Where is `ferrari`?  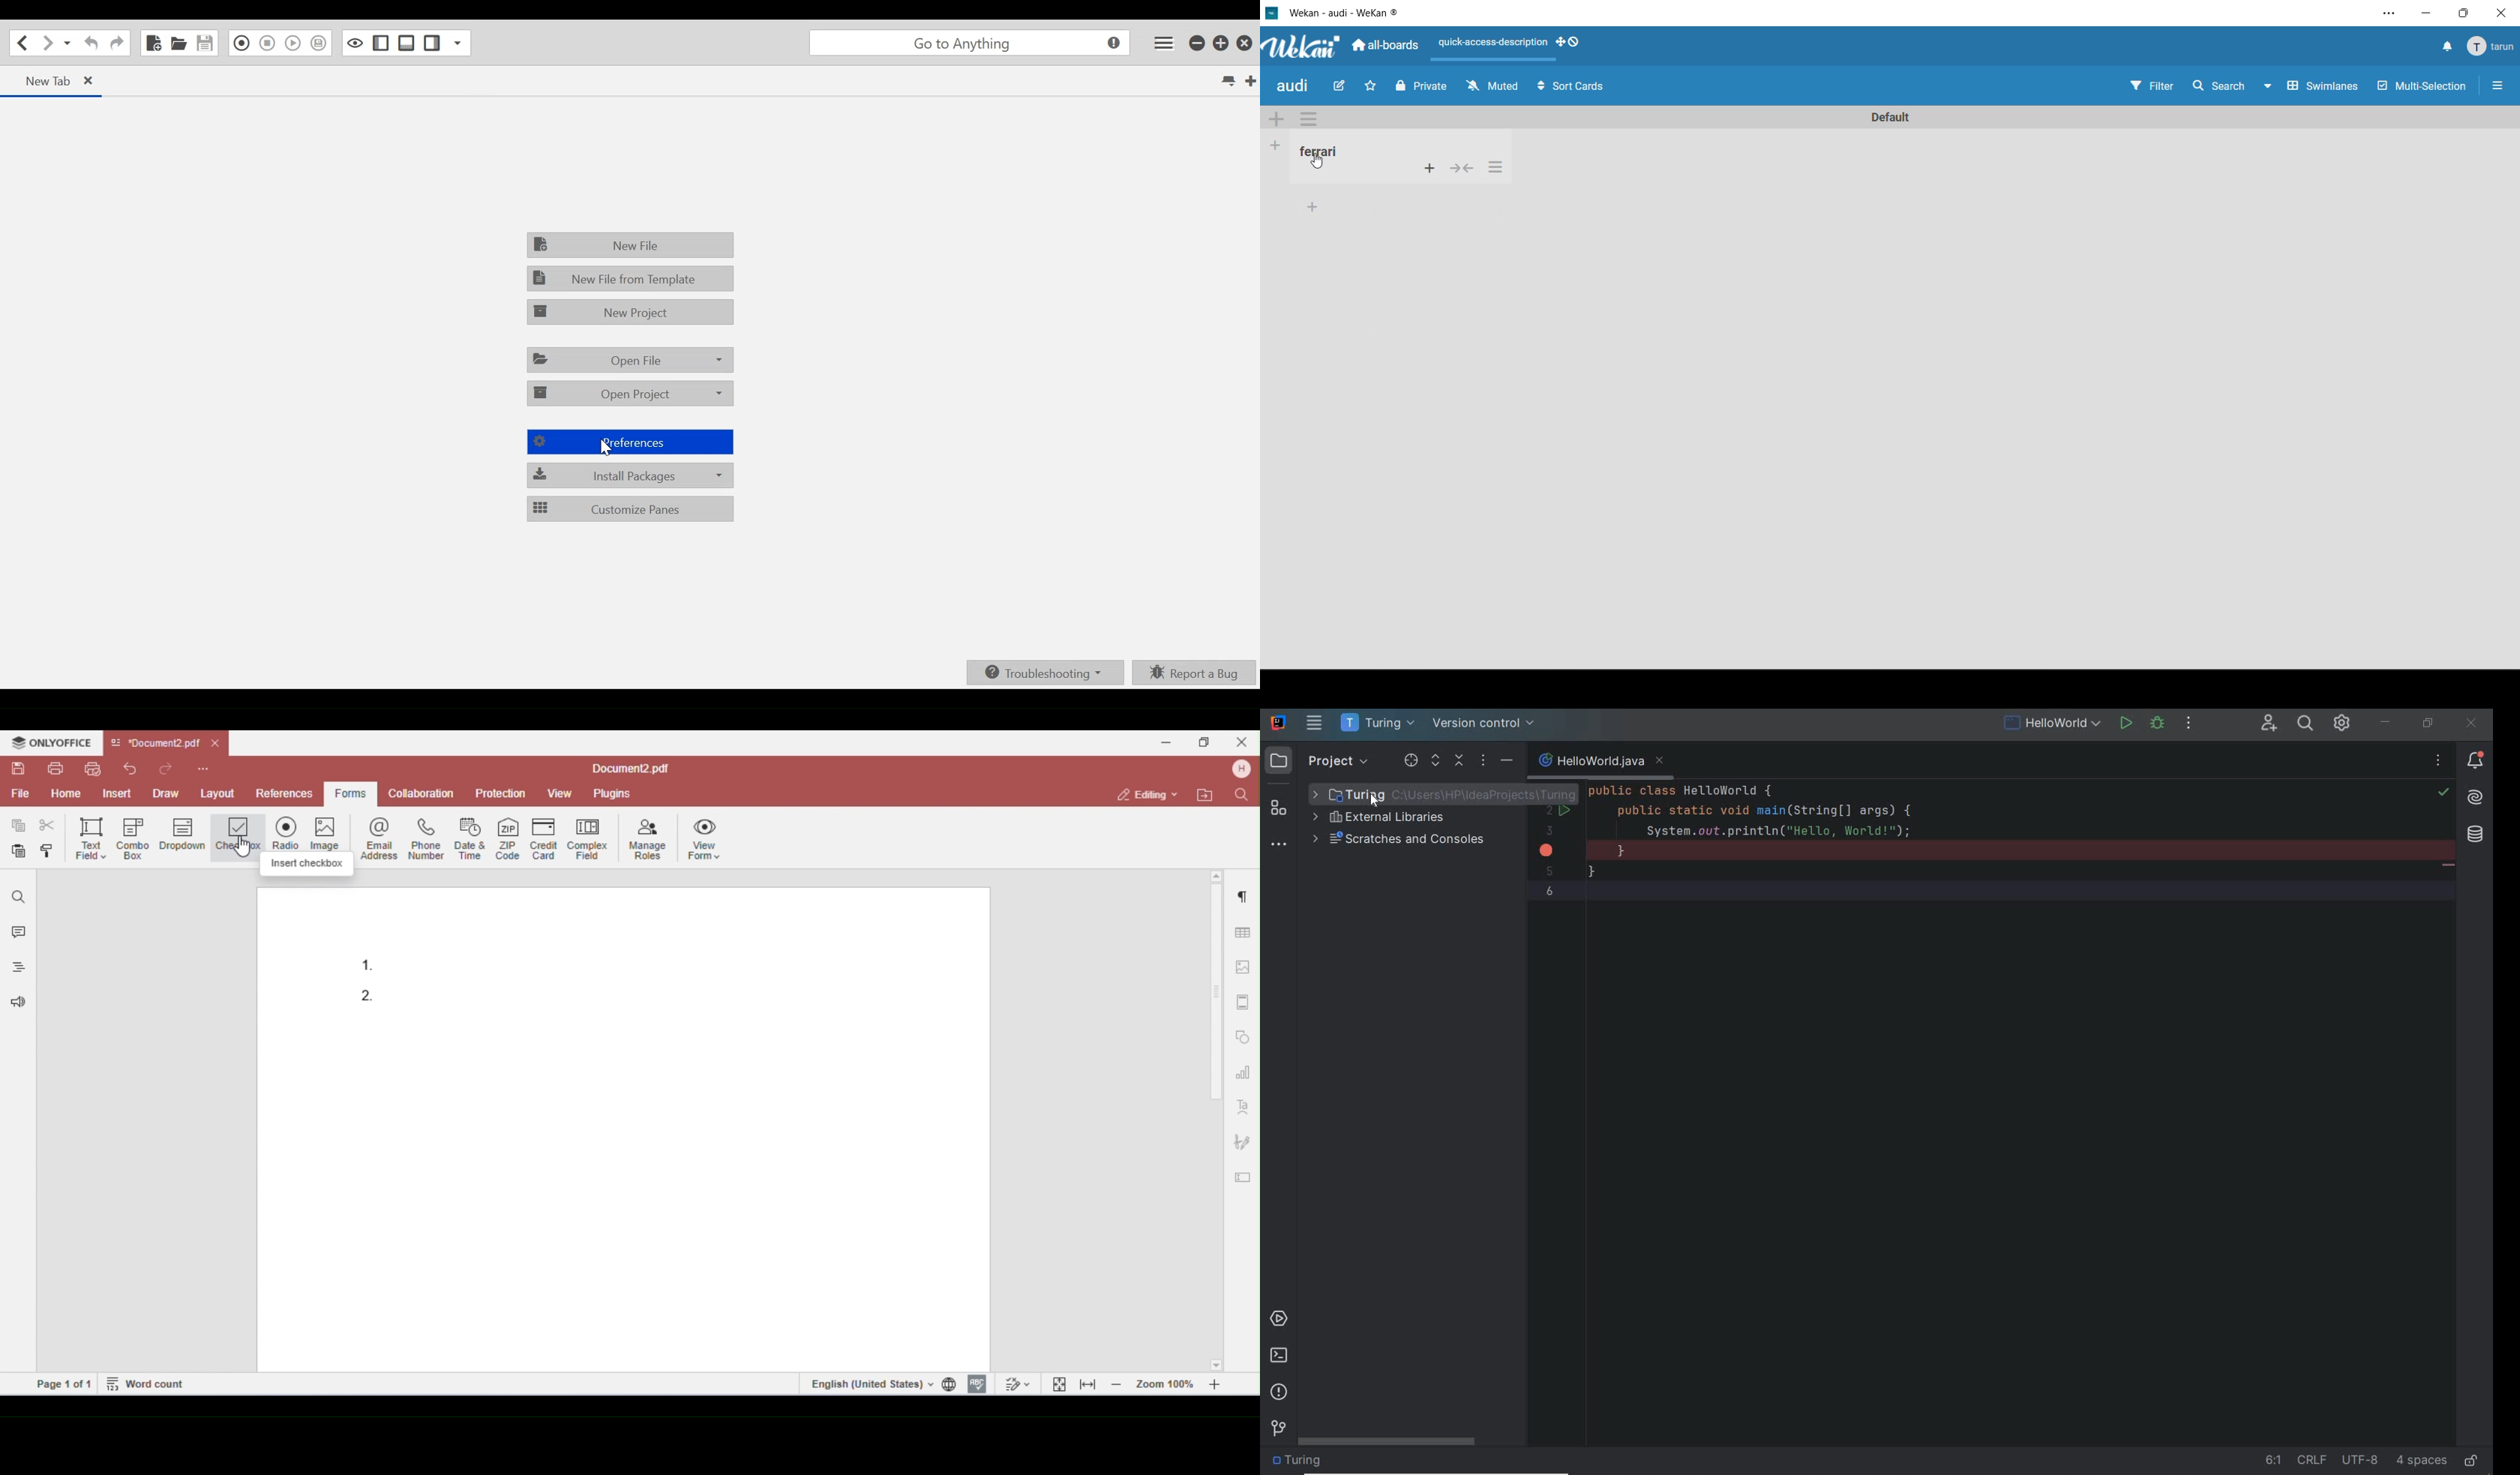
ferrari is located at coordinates (1326, 154).